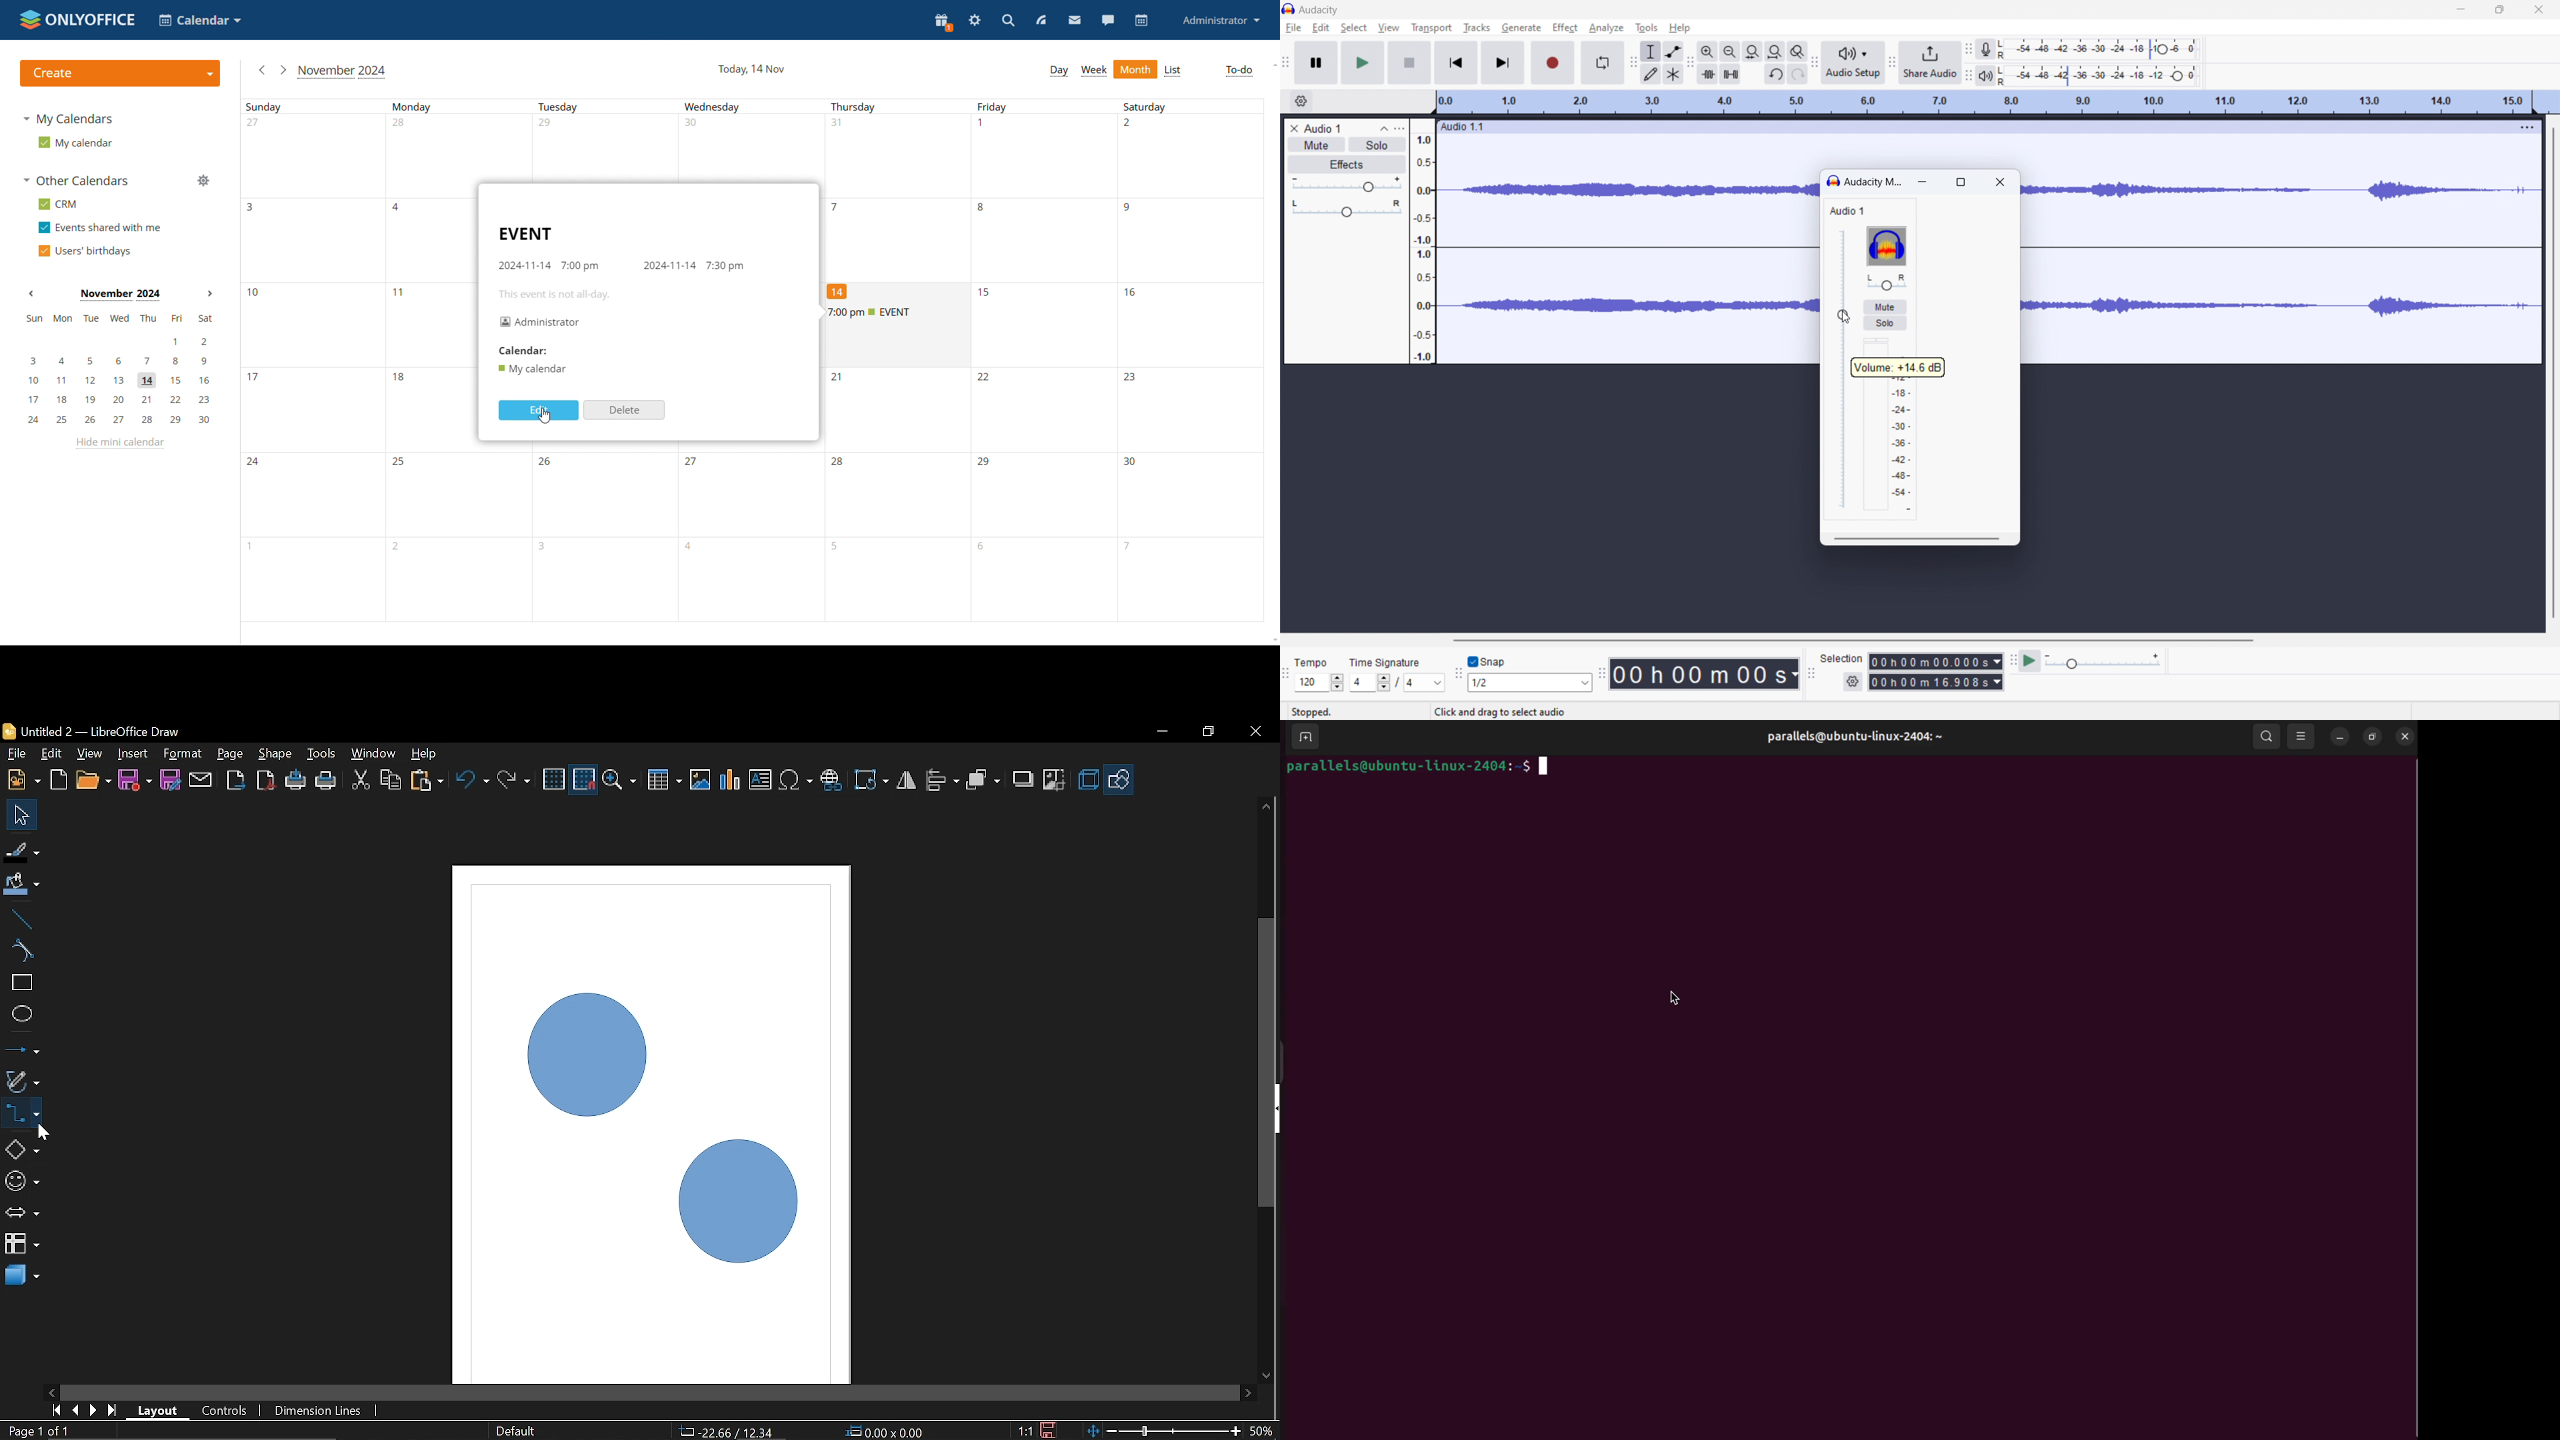  I want to click on Snap to grid, so click(585, 780).